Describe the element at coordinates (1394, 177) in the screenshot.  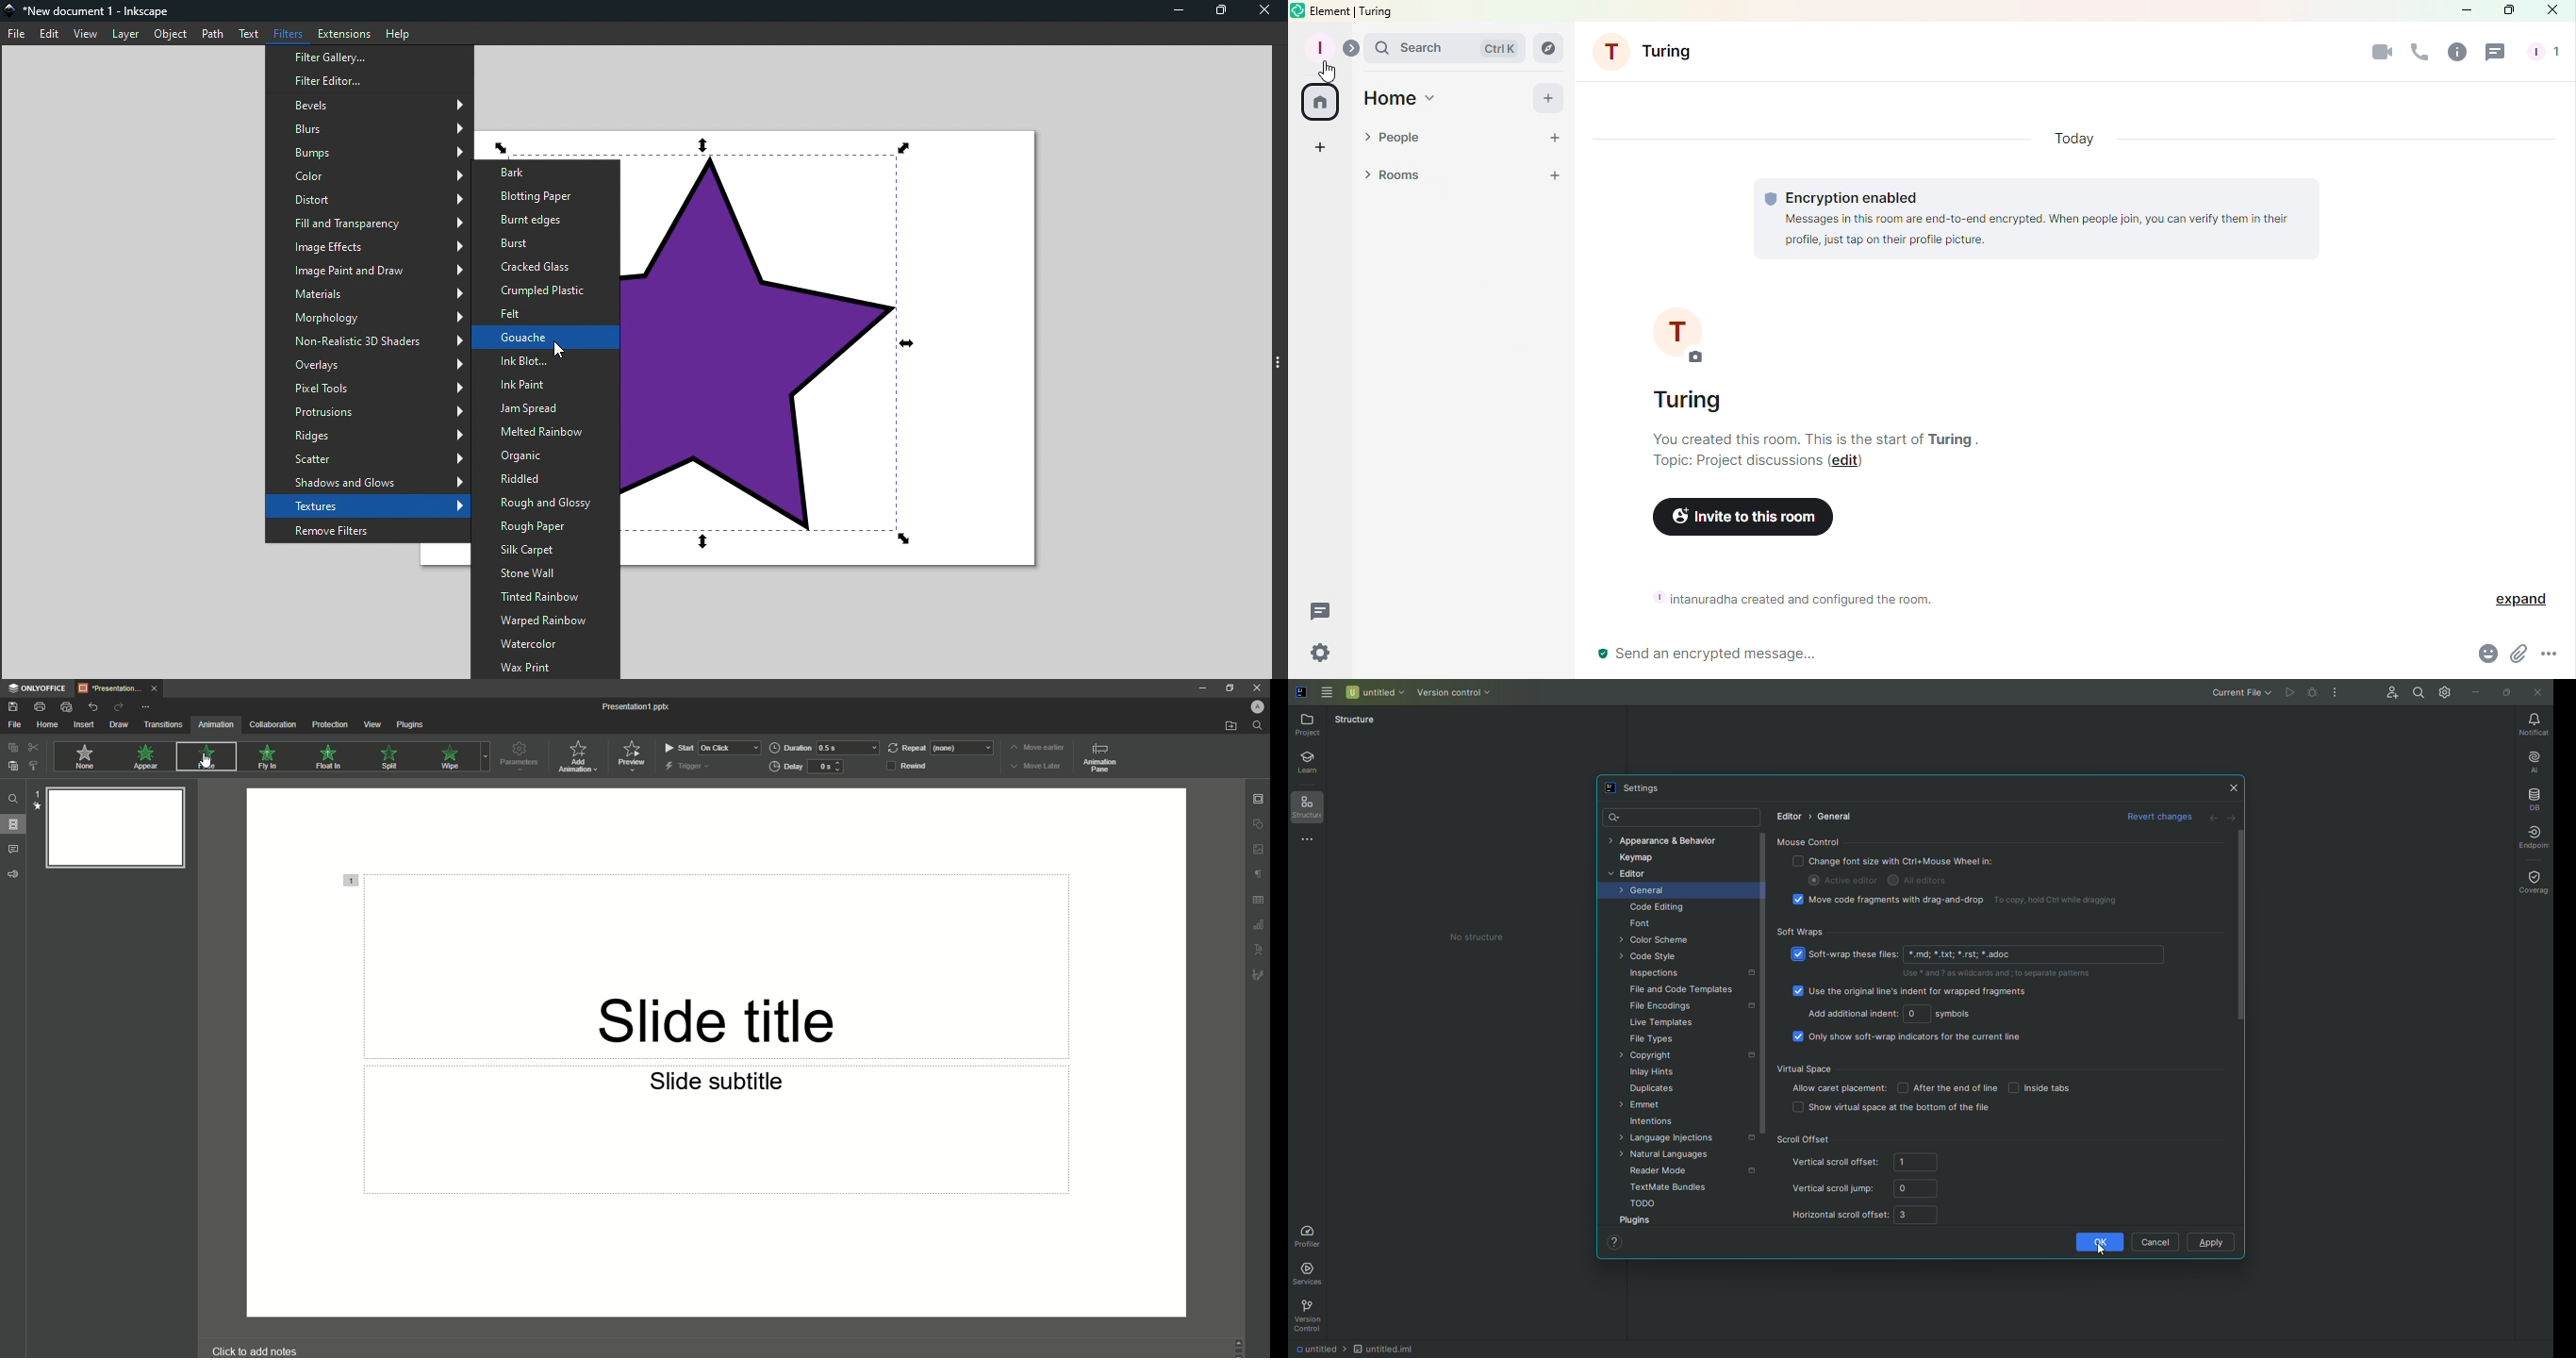
I see `Rooms` at that location.